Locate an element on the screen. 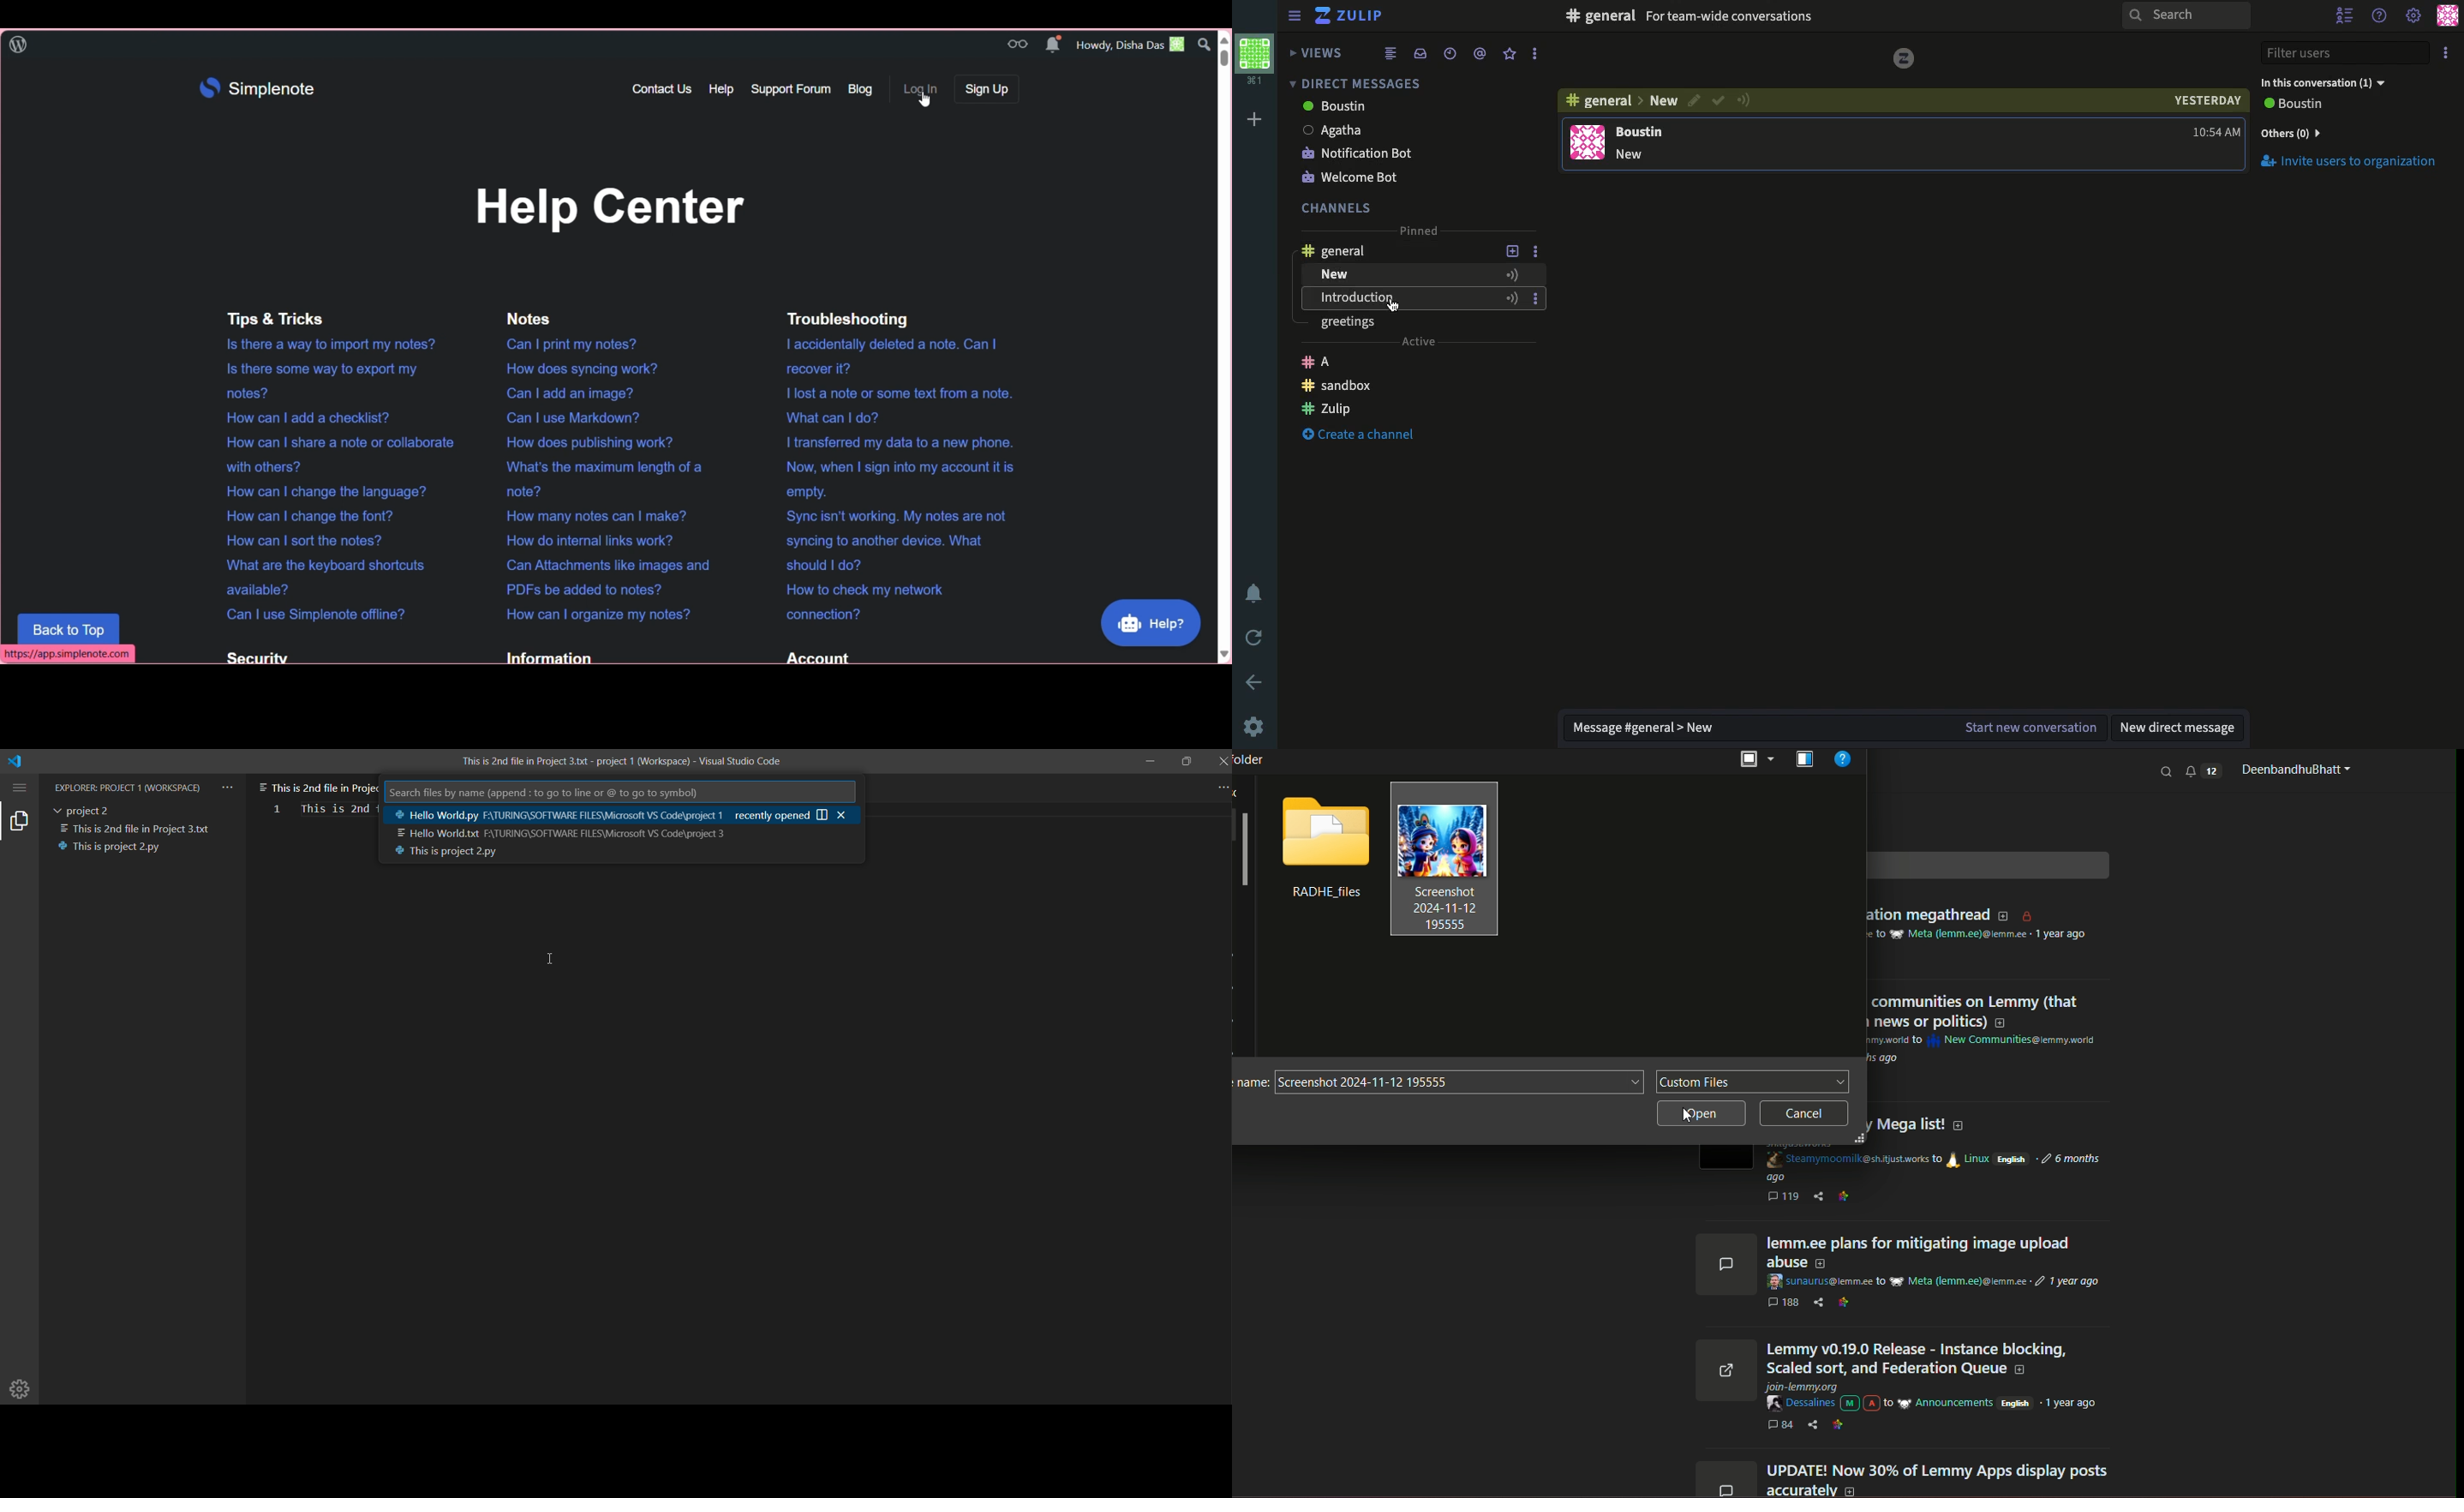  Display picture is located at coordinates (1588, 142).